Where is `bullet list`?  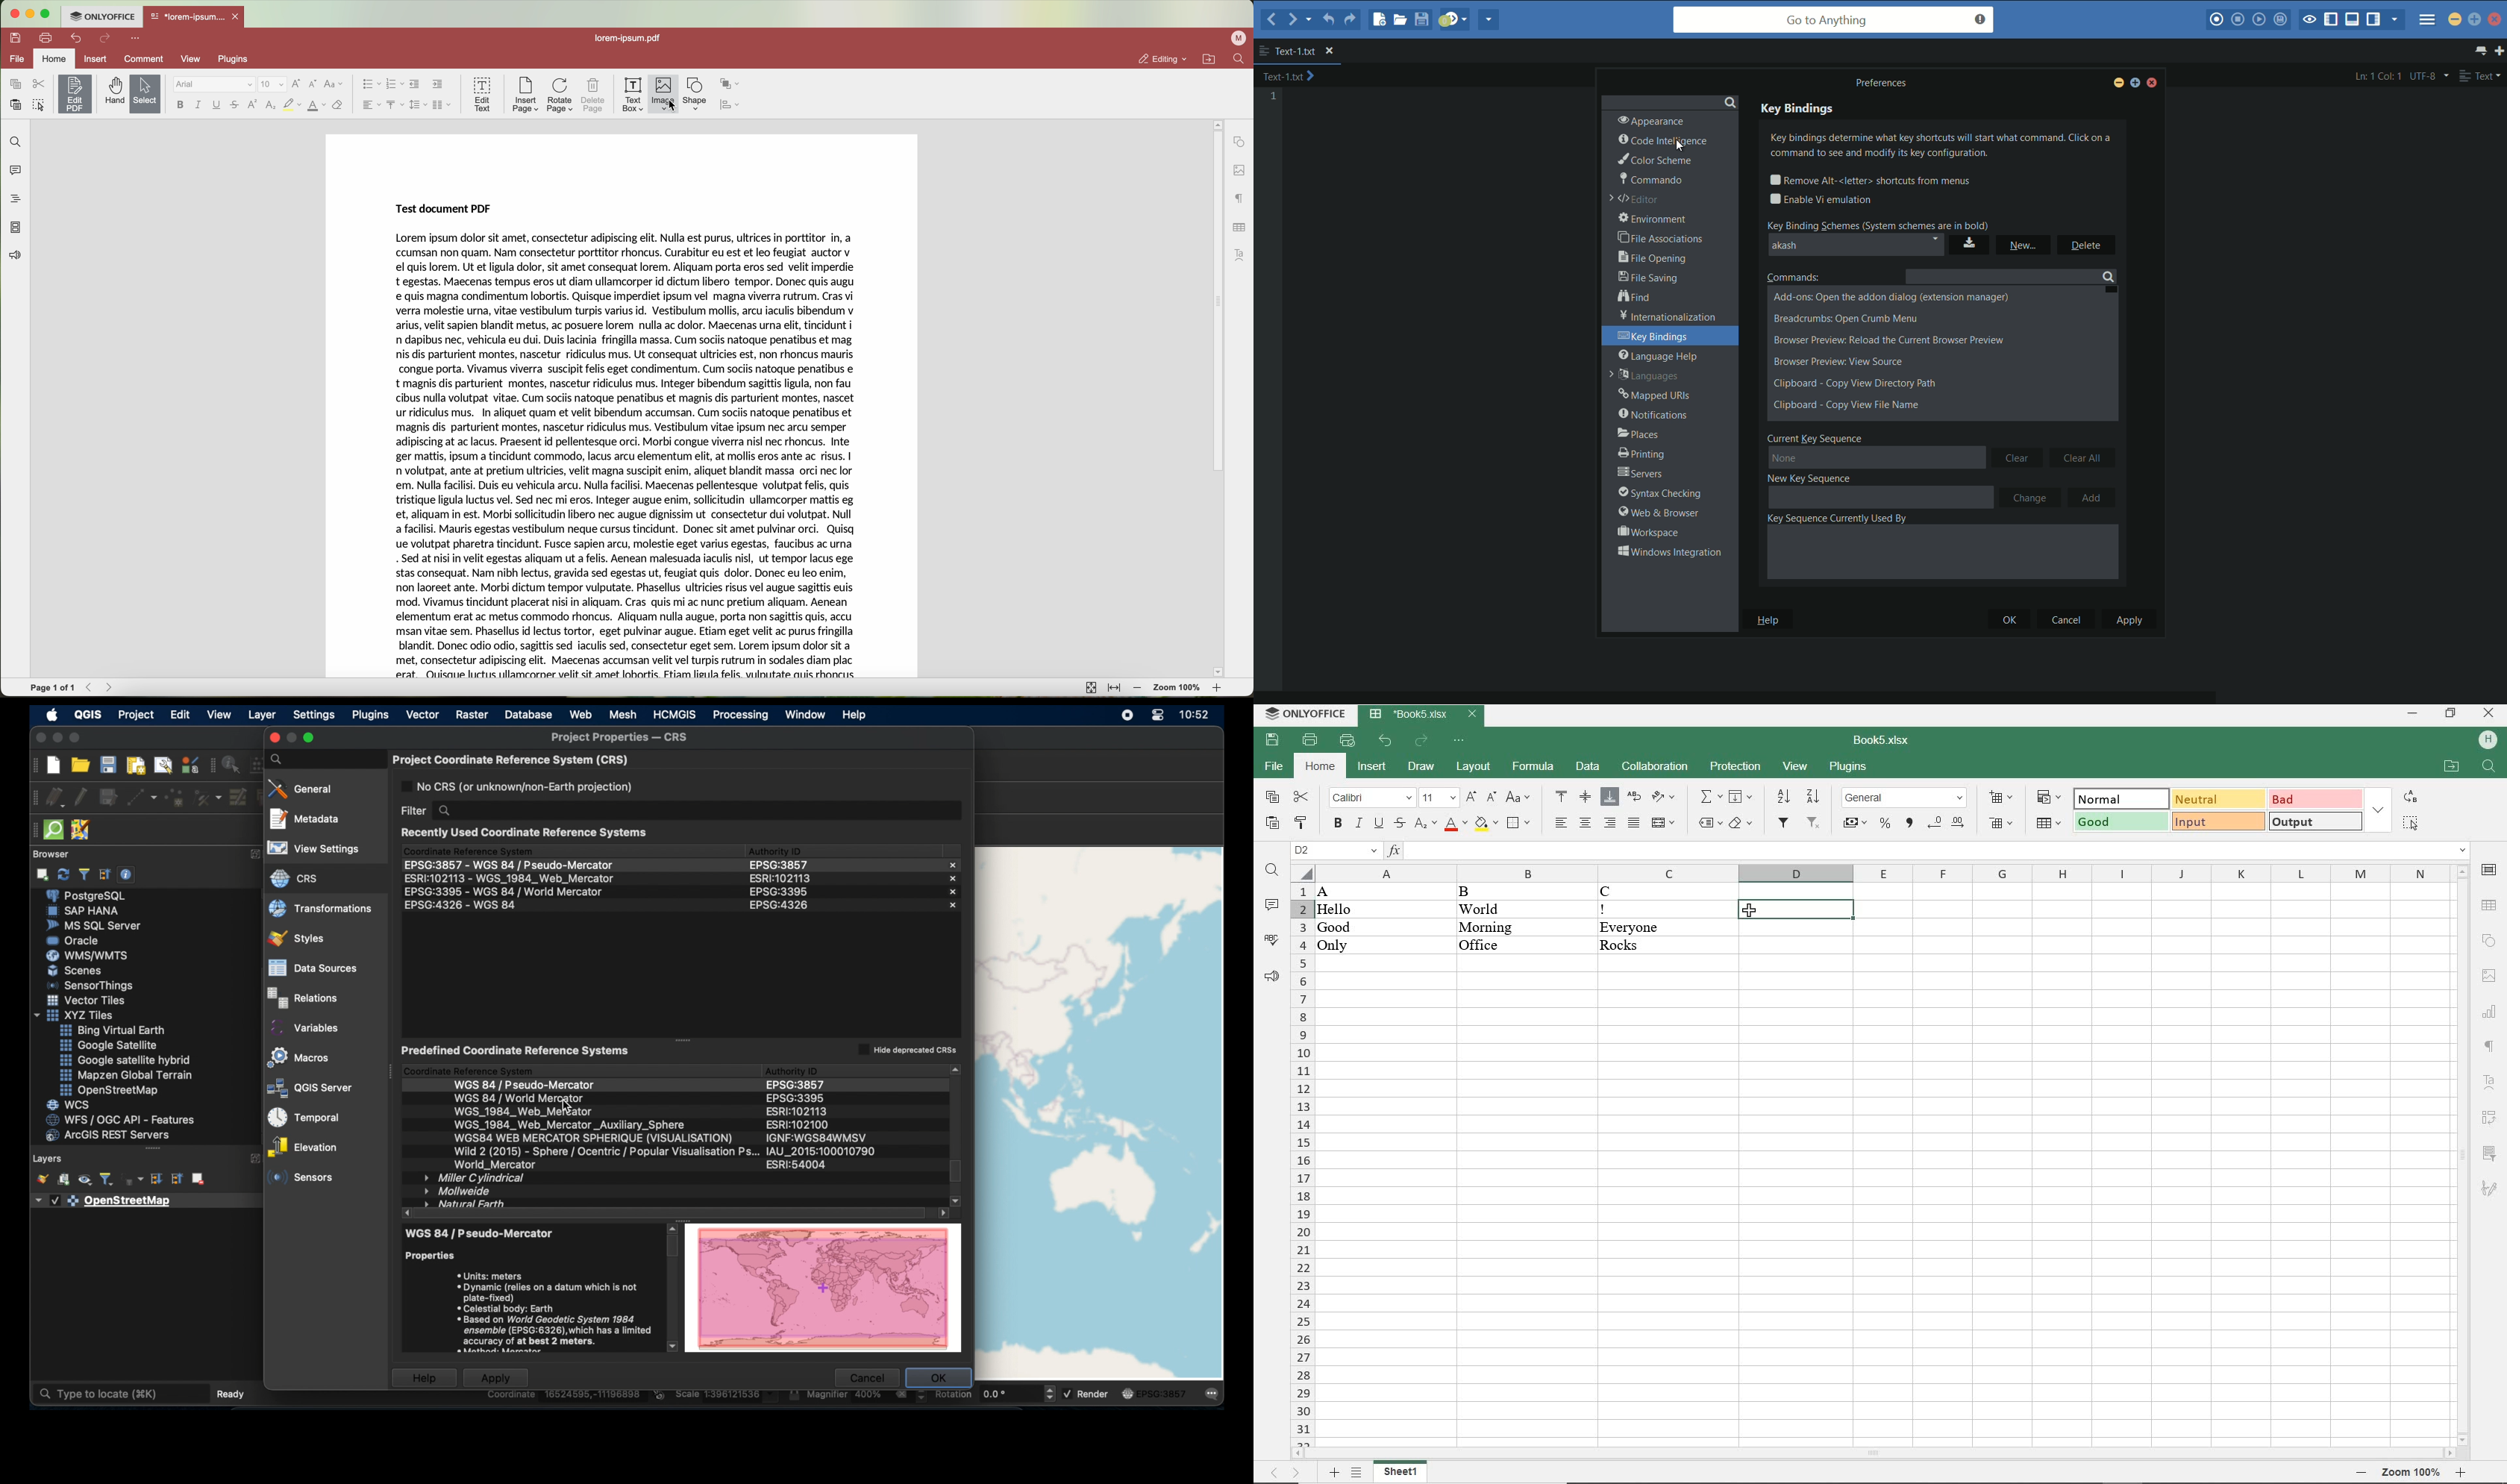 bullet list is located at coordinates (369, 85).